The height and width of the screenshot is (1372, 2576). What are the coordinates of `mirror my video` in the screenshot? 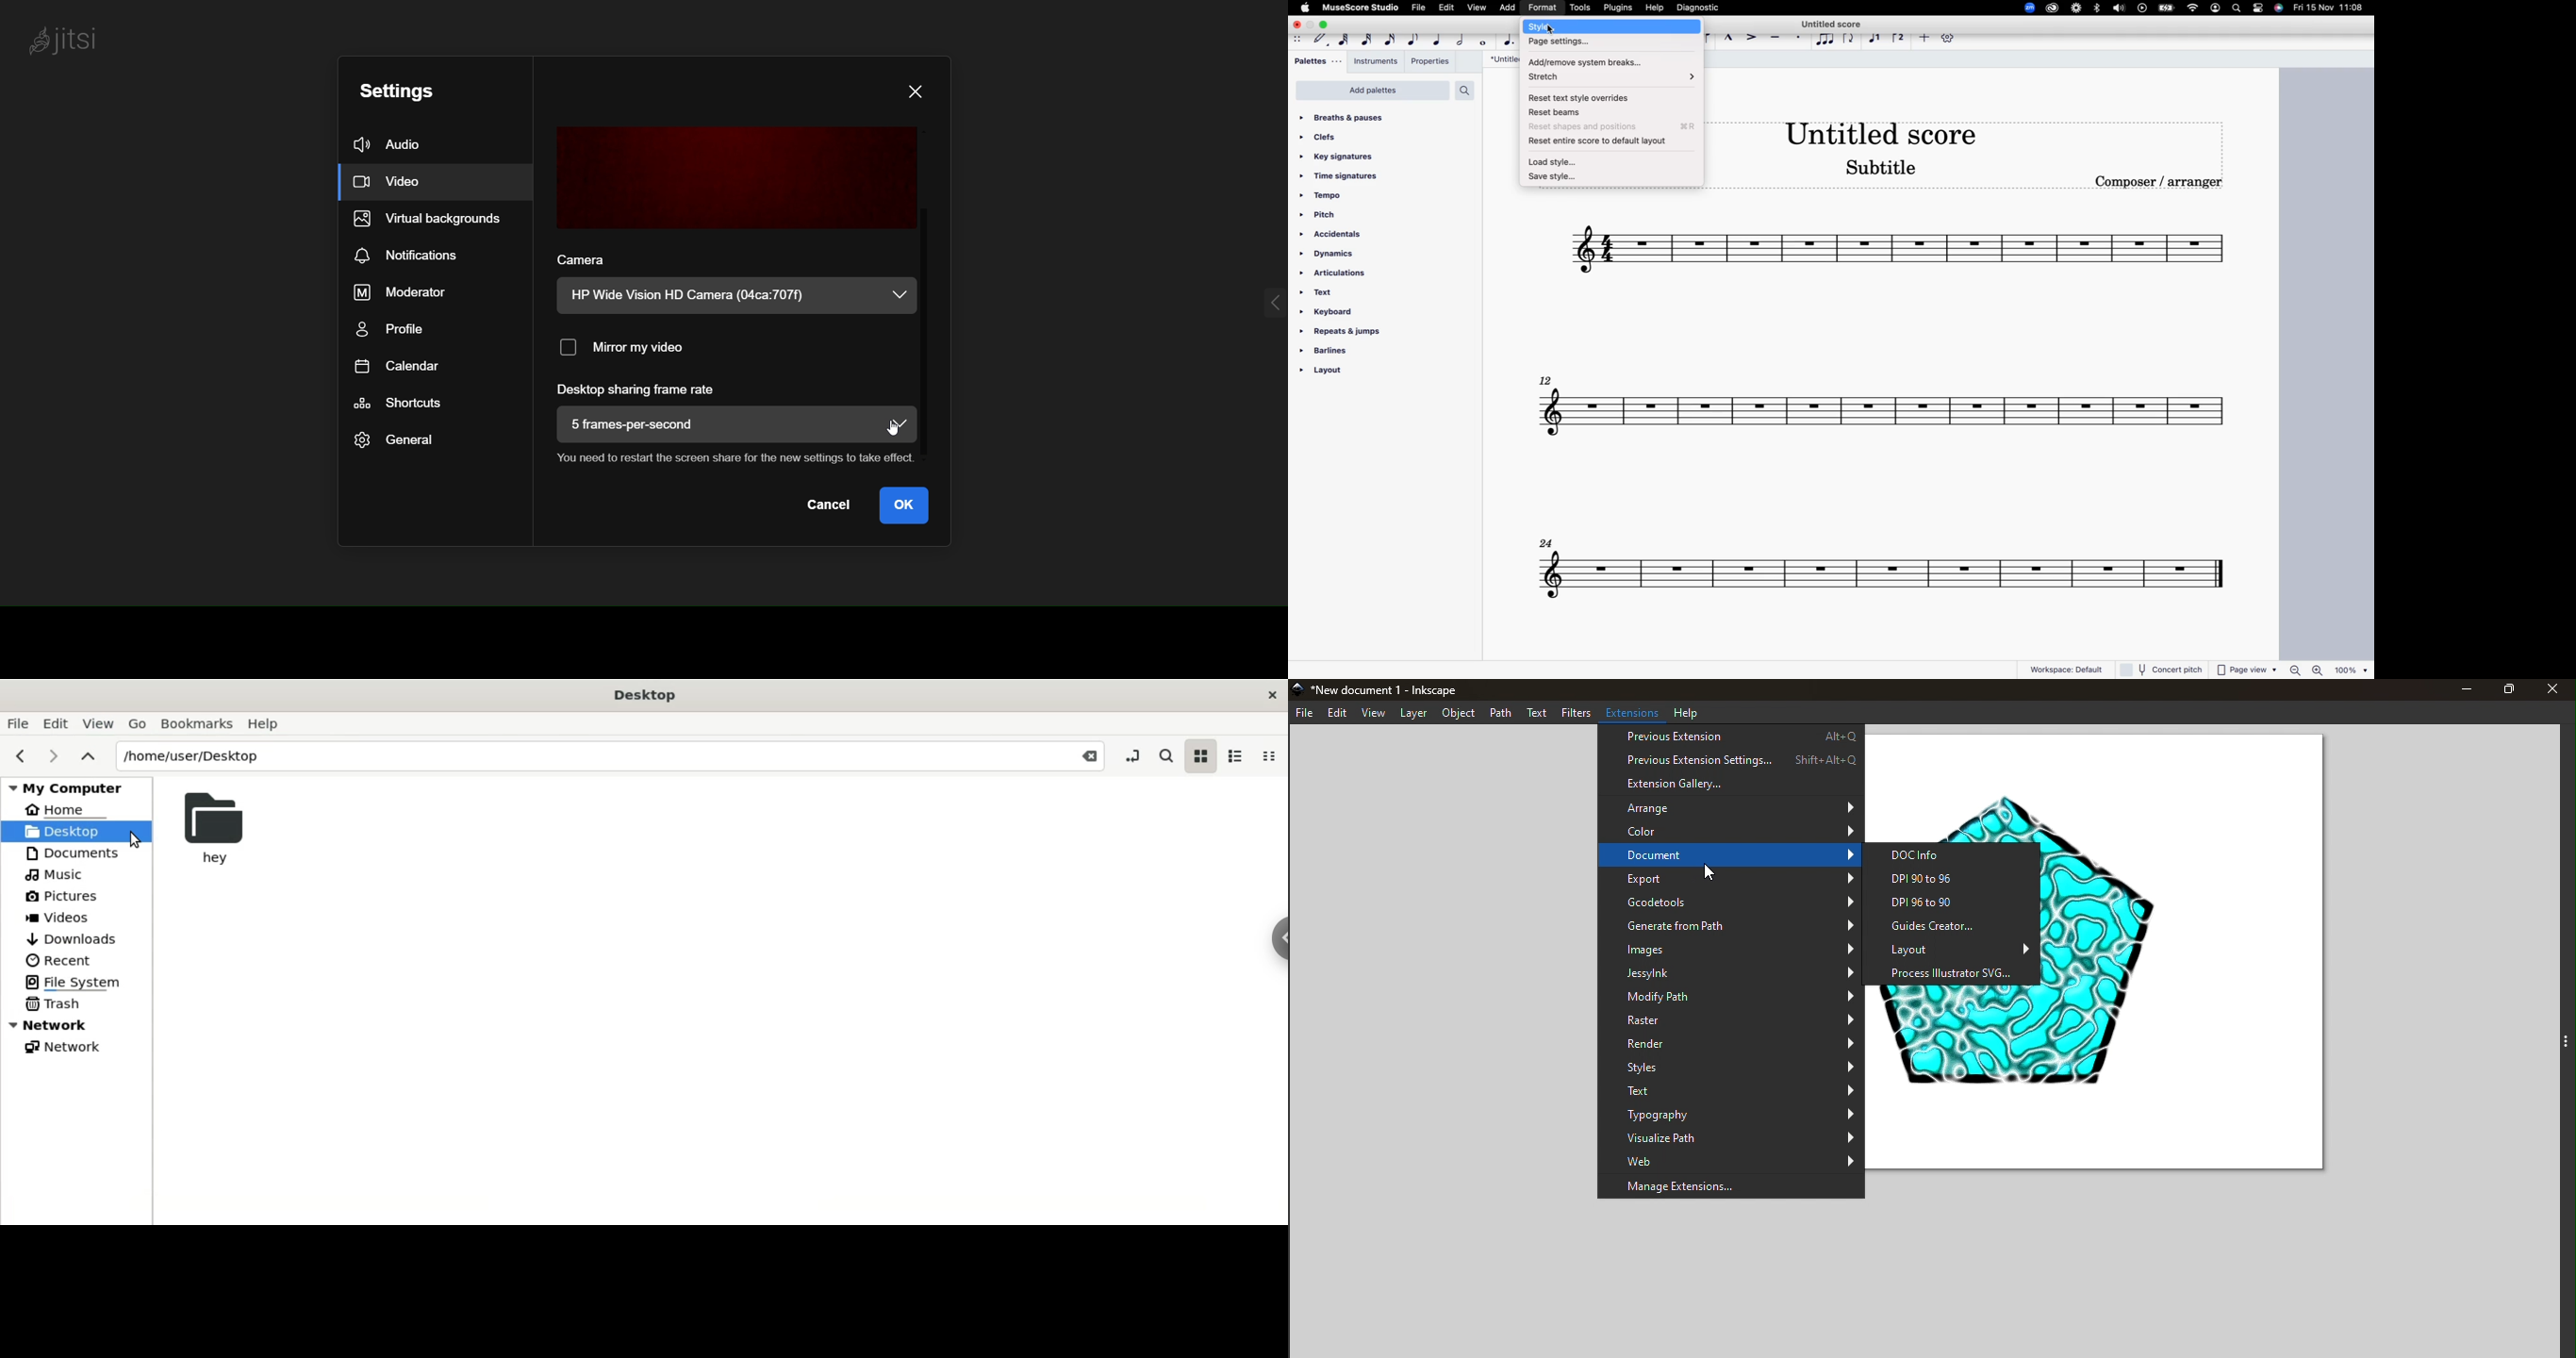 It's located at (633, 344).